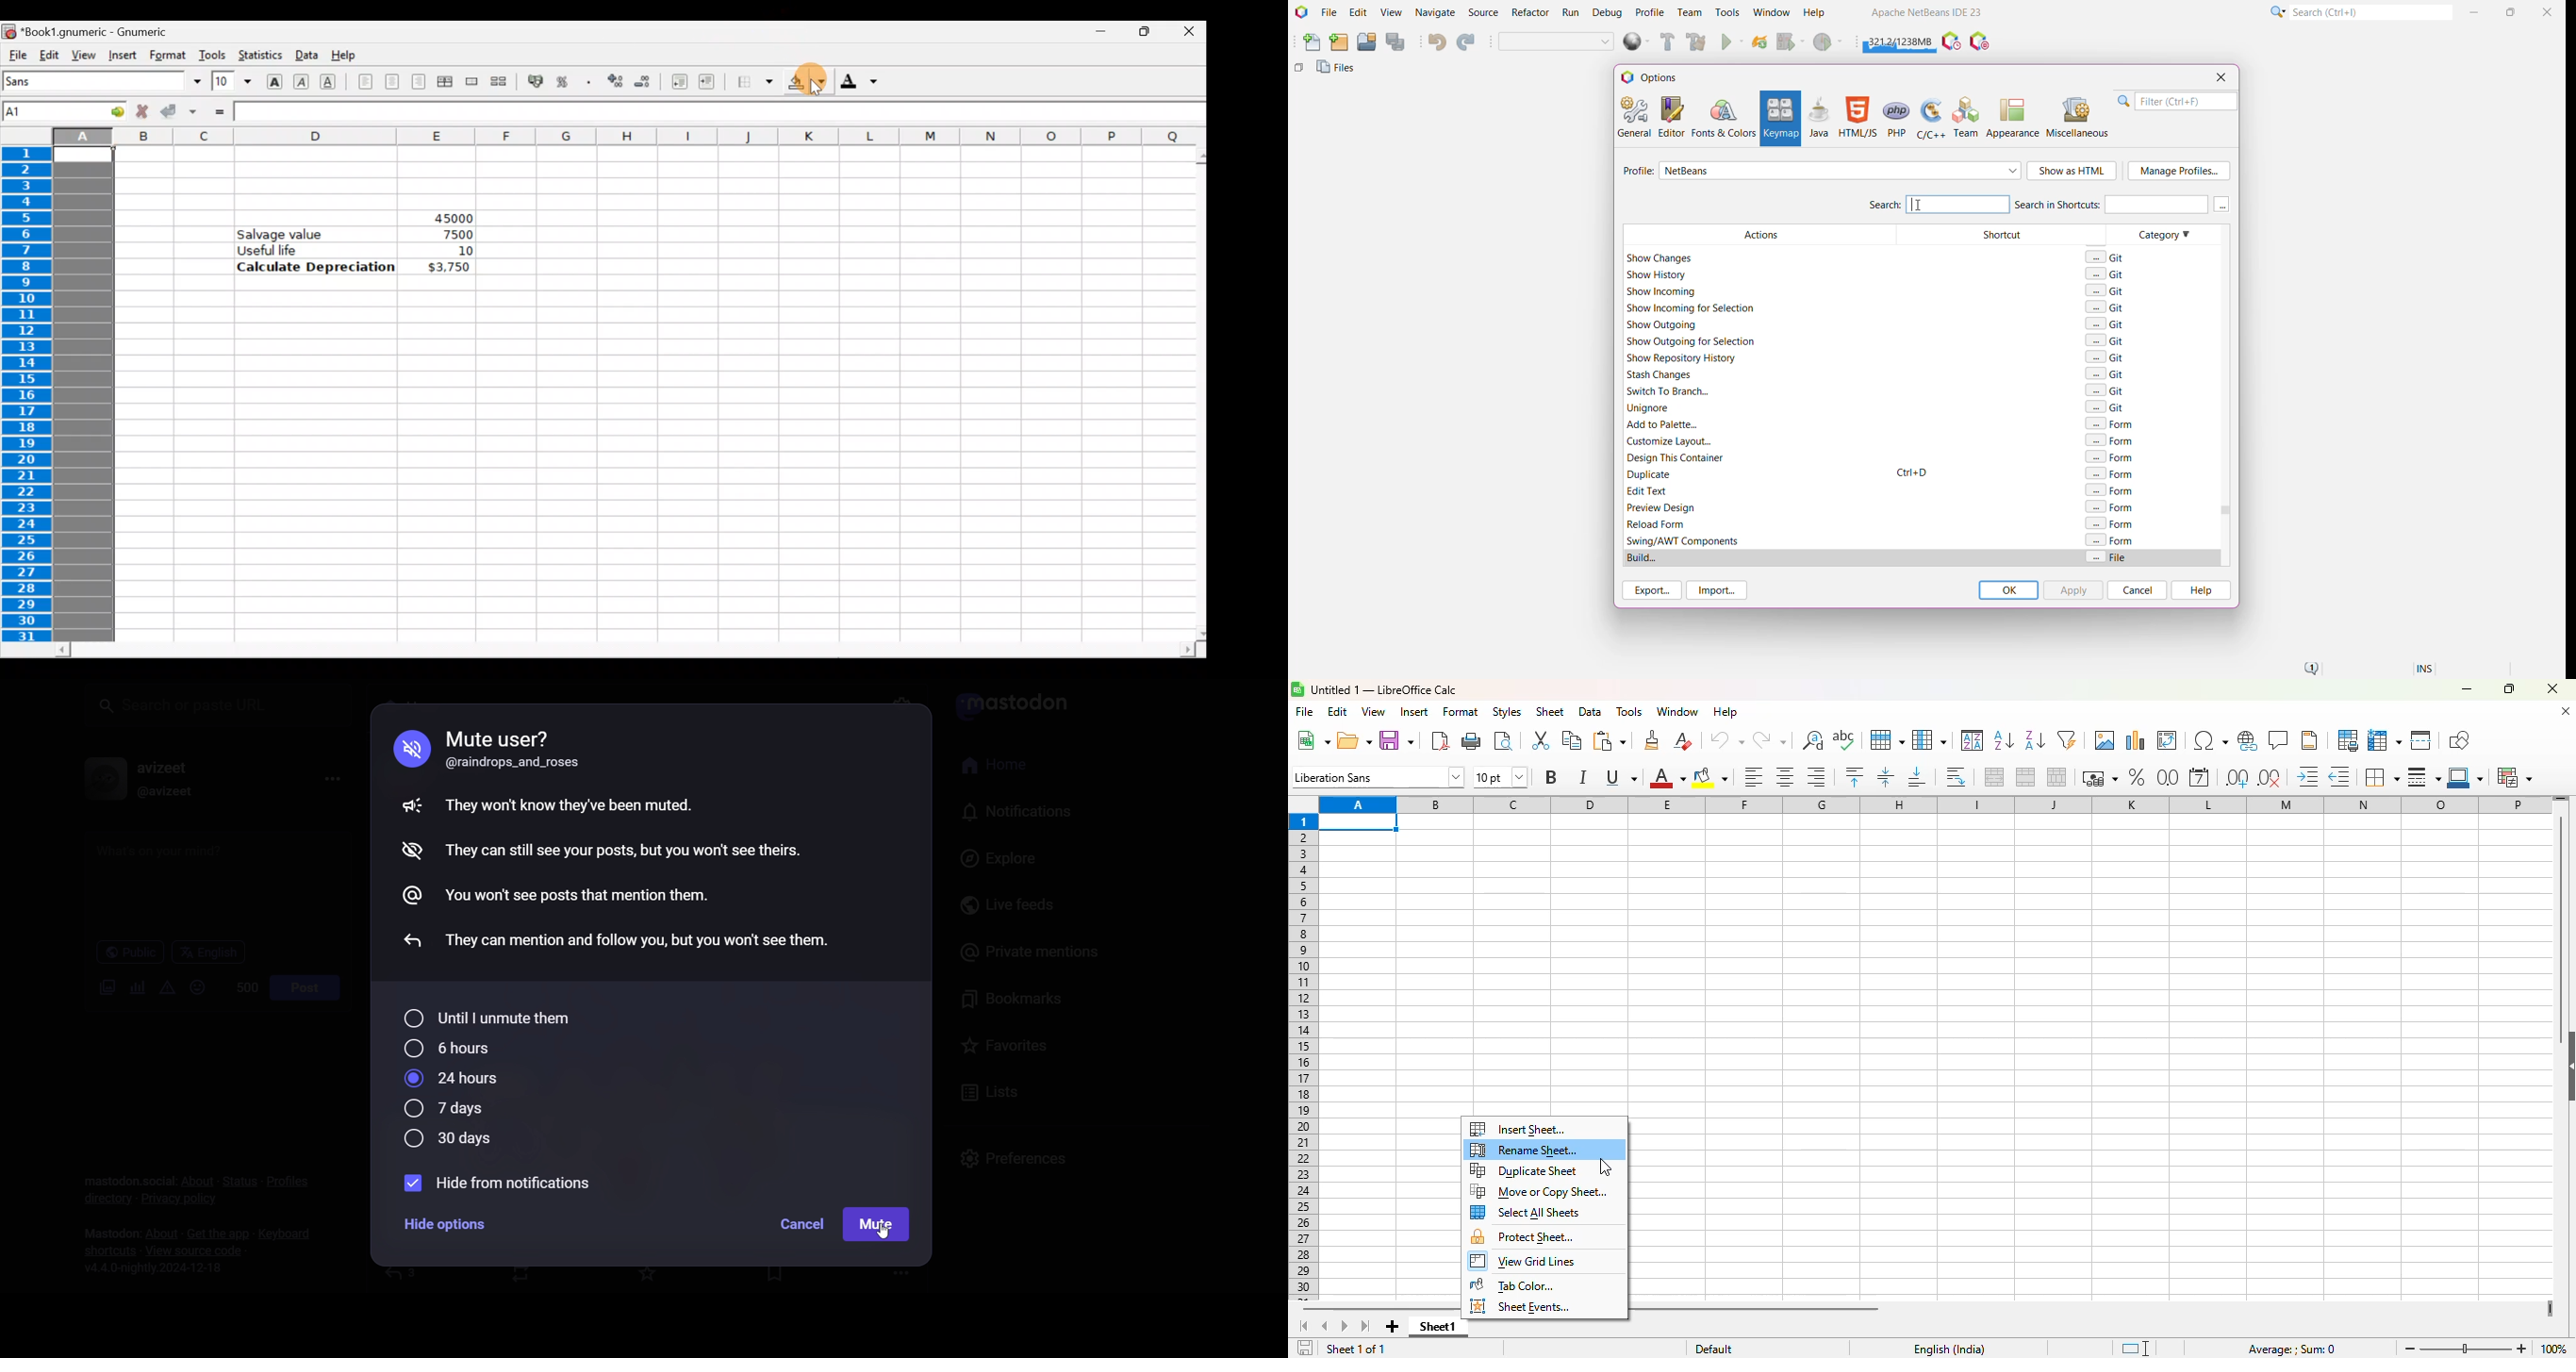 This screenshot has height=1372, width=2576. I want to click on Set Project Configuration, so click(1557, 43).